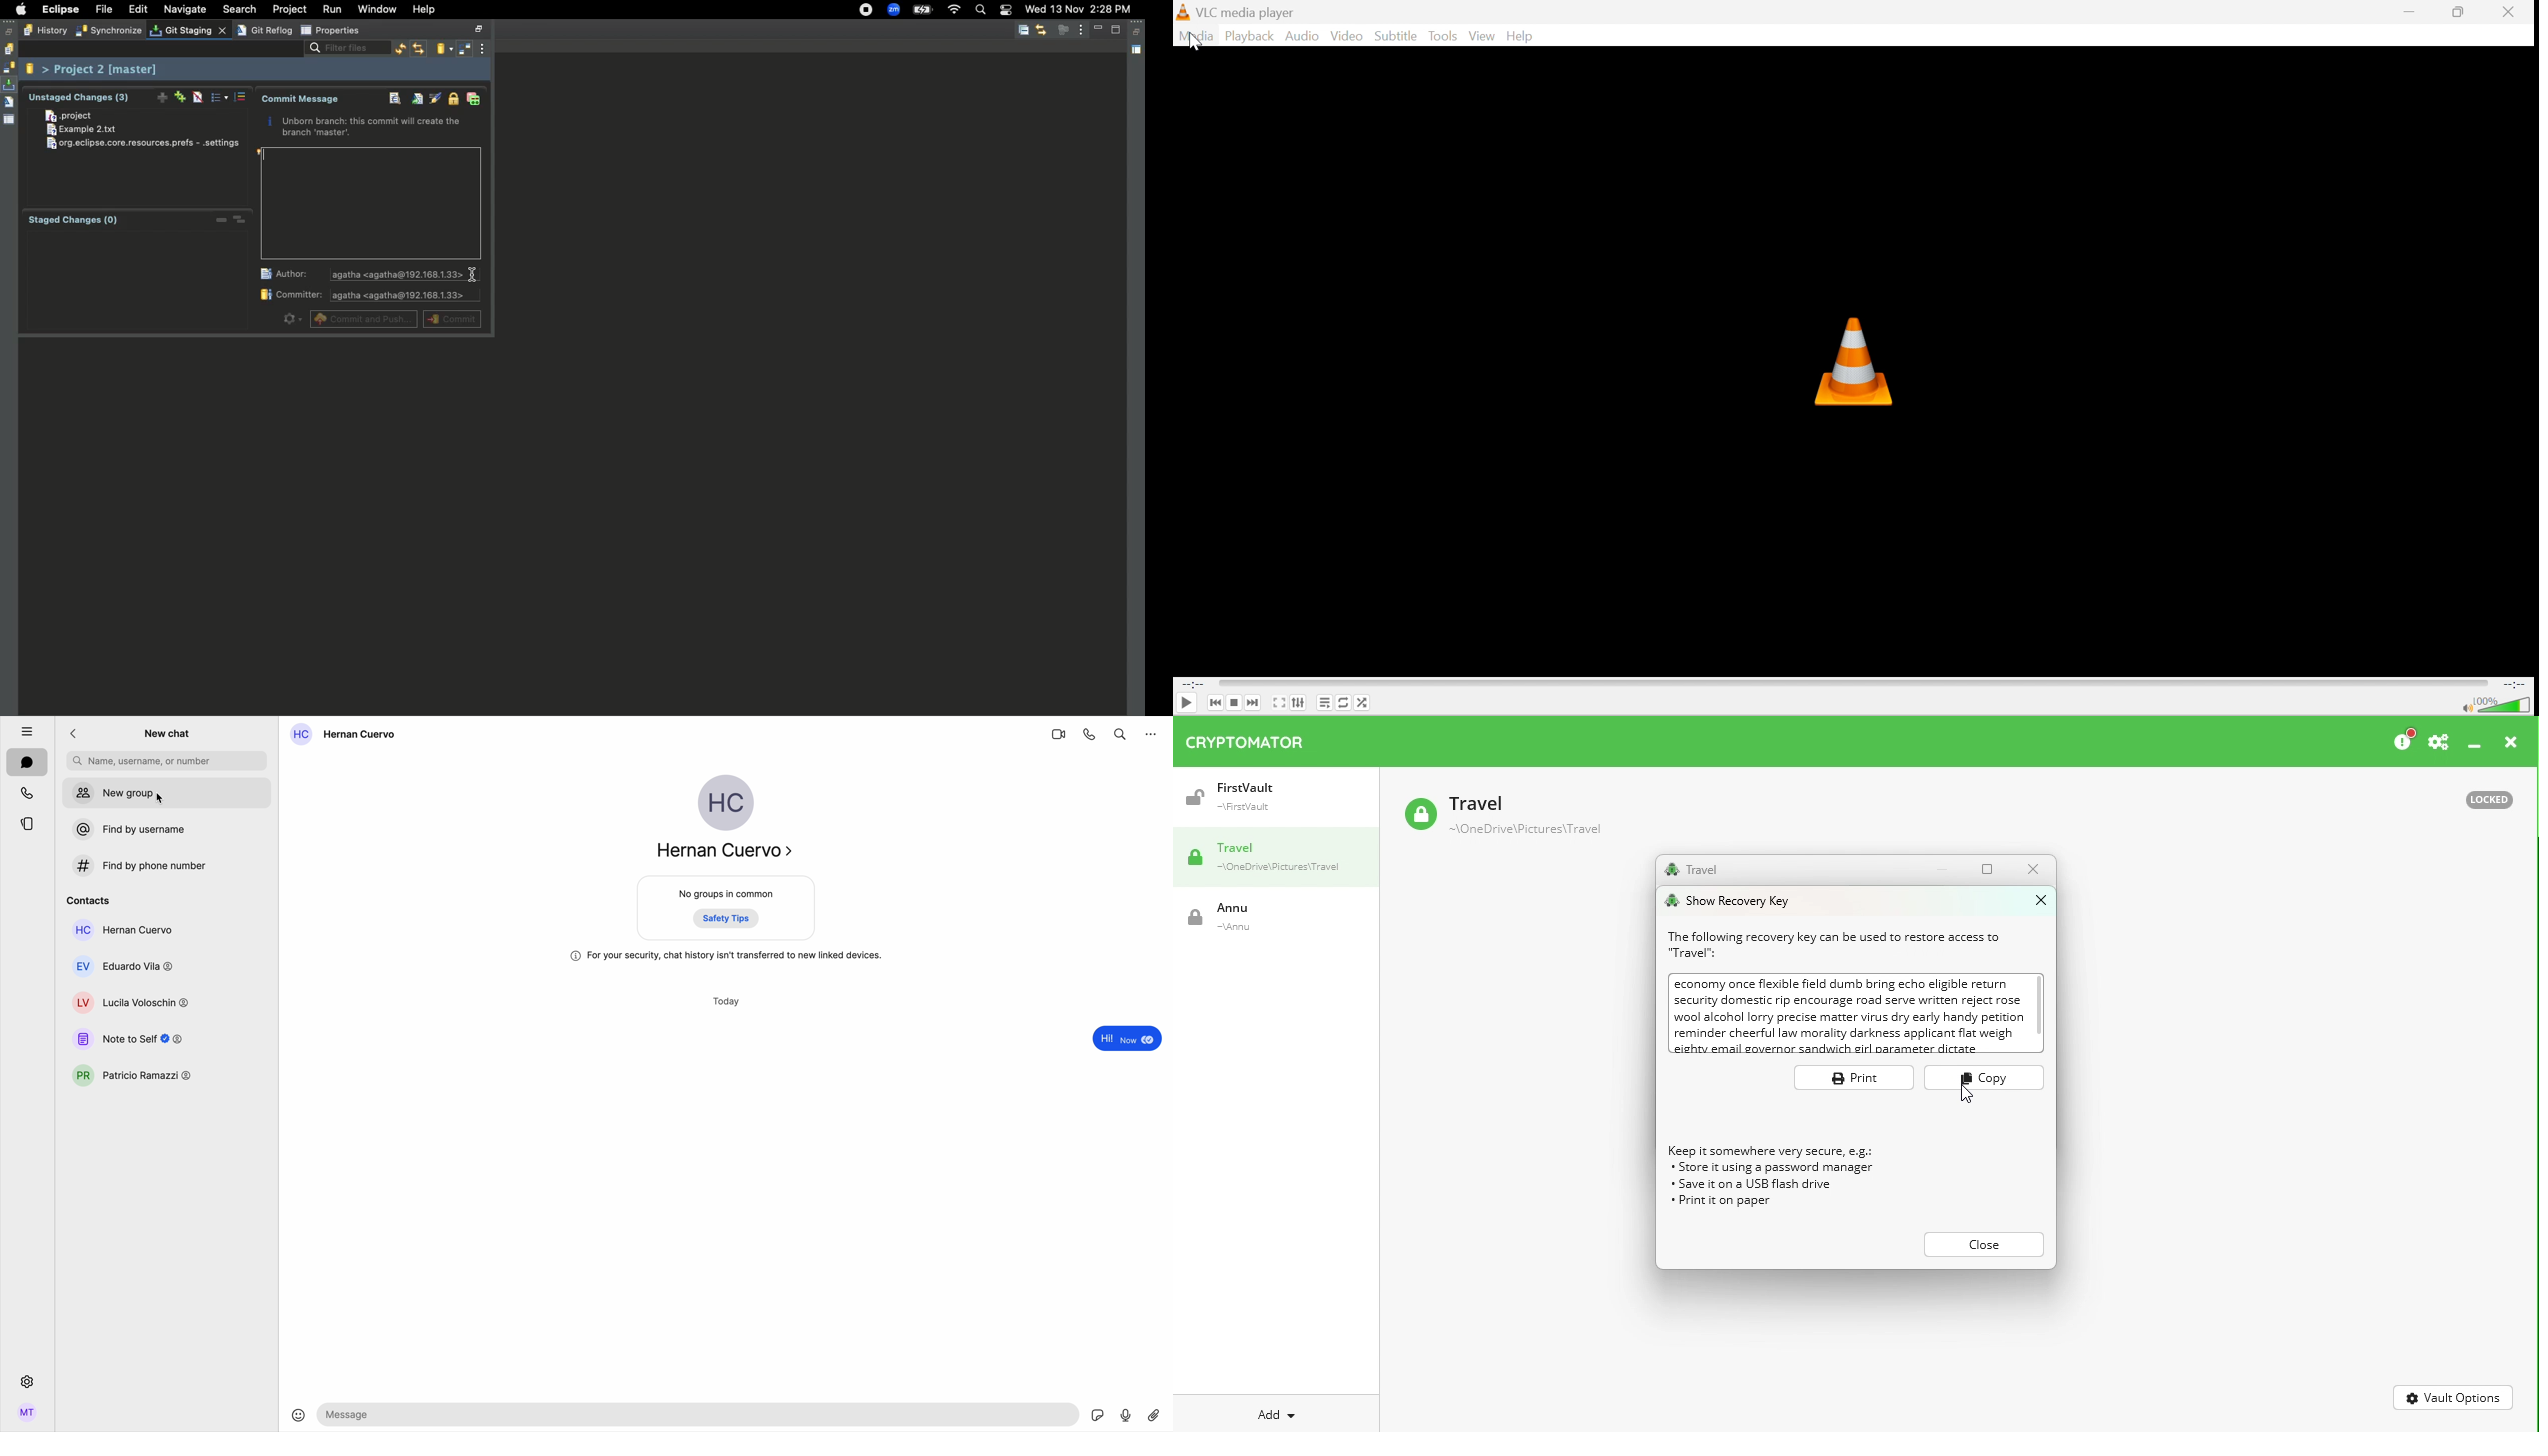  Describe the element at coordinates (126, 966) in the screenshot. I see `Eduardo Vila` at that location.